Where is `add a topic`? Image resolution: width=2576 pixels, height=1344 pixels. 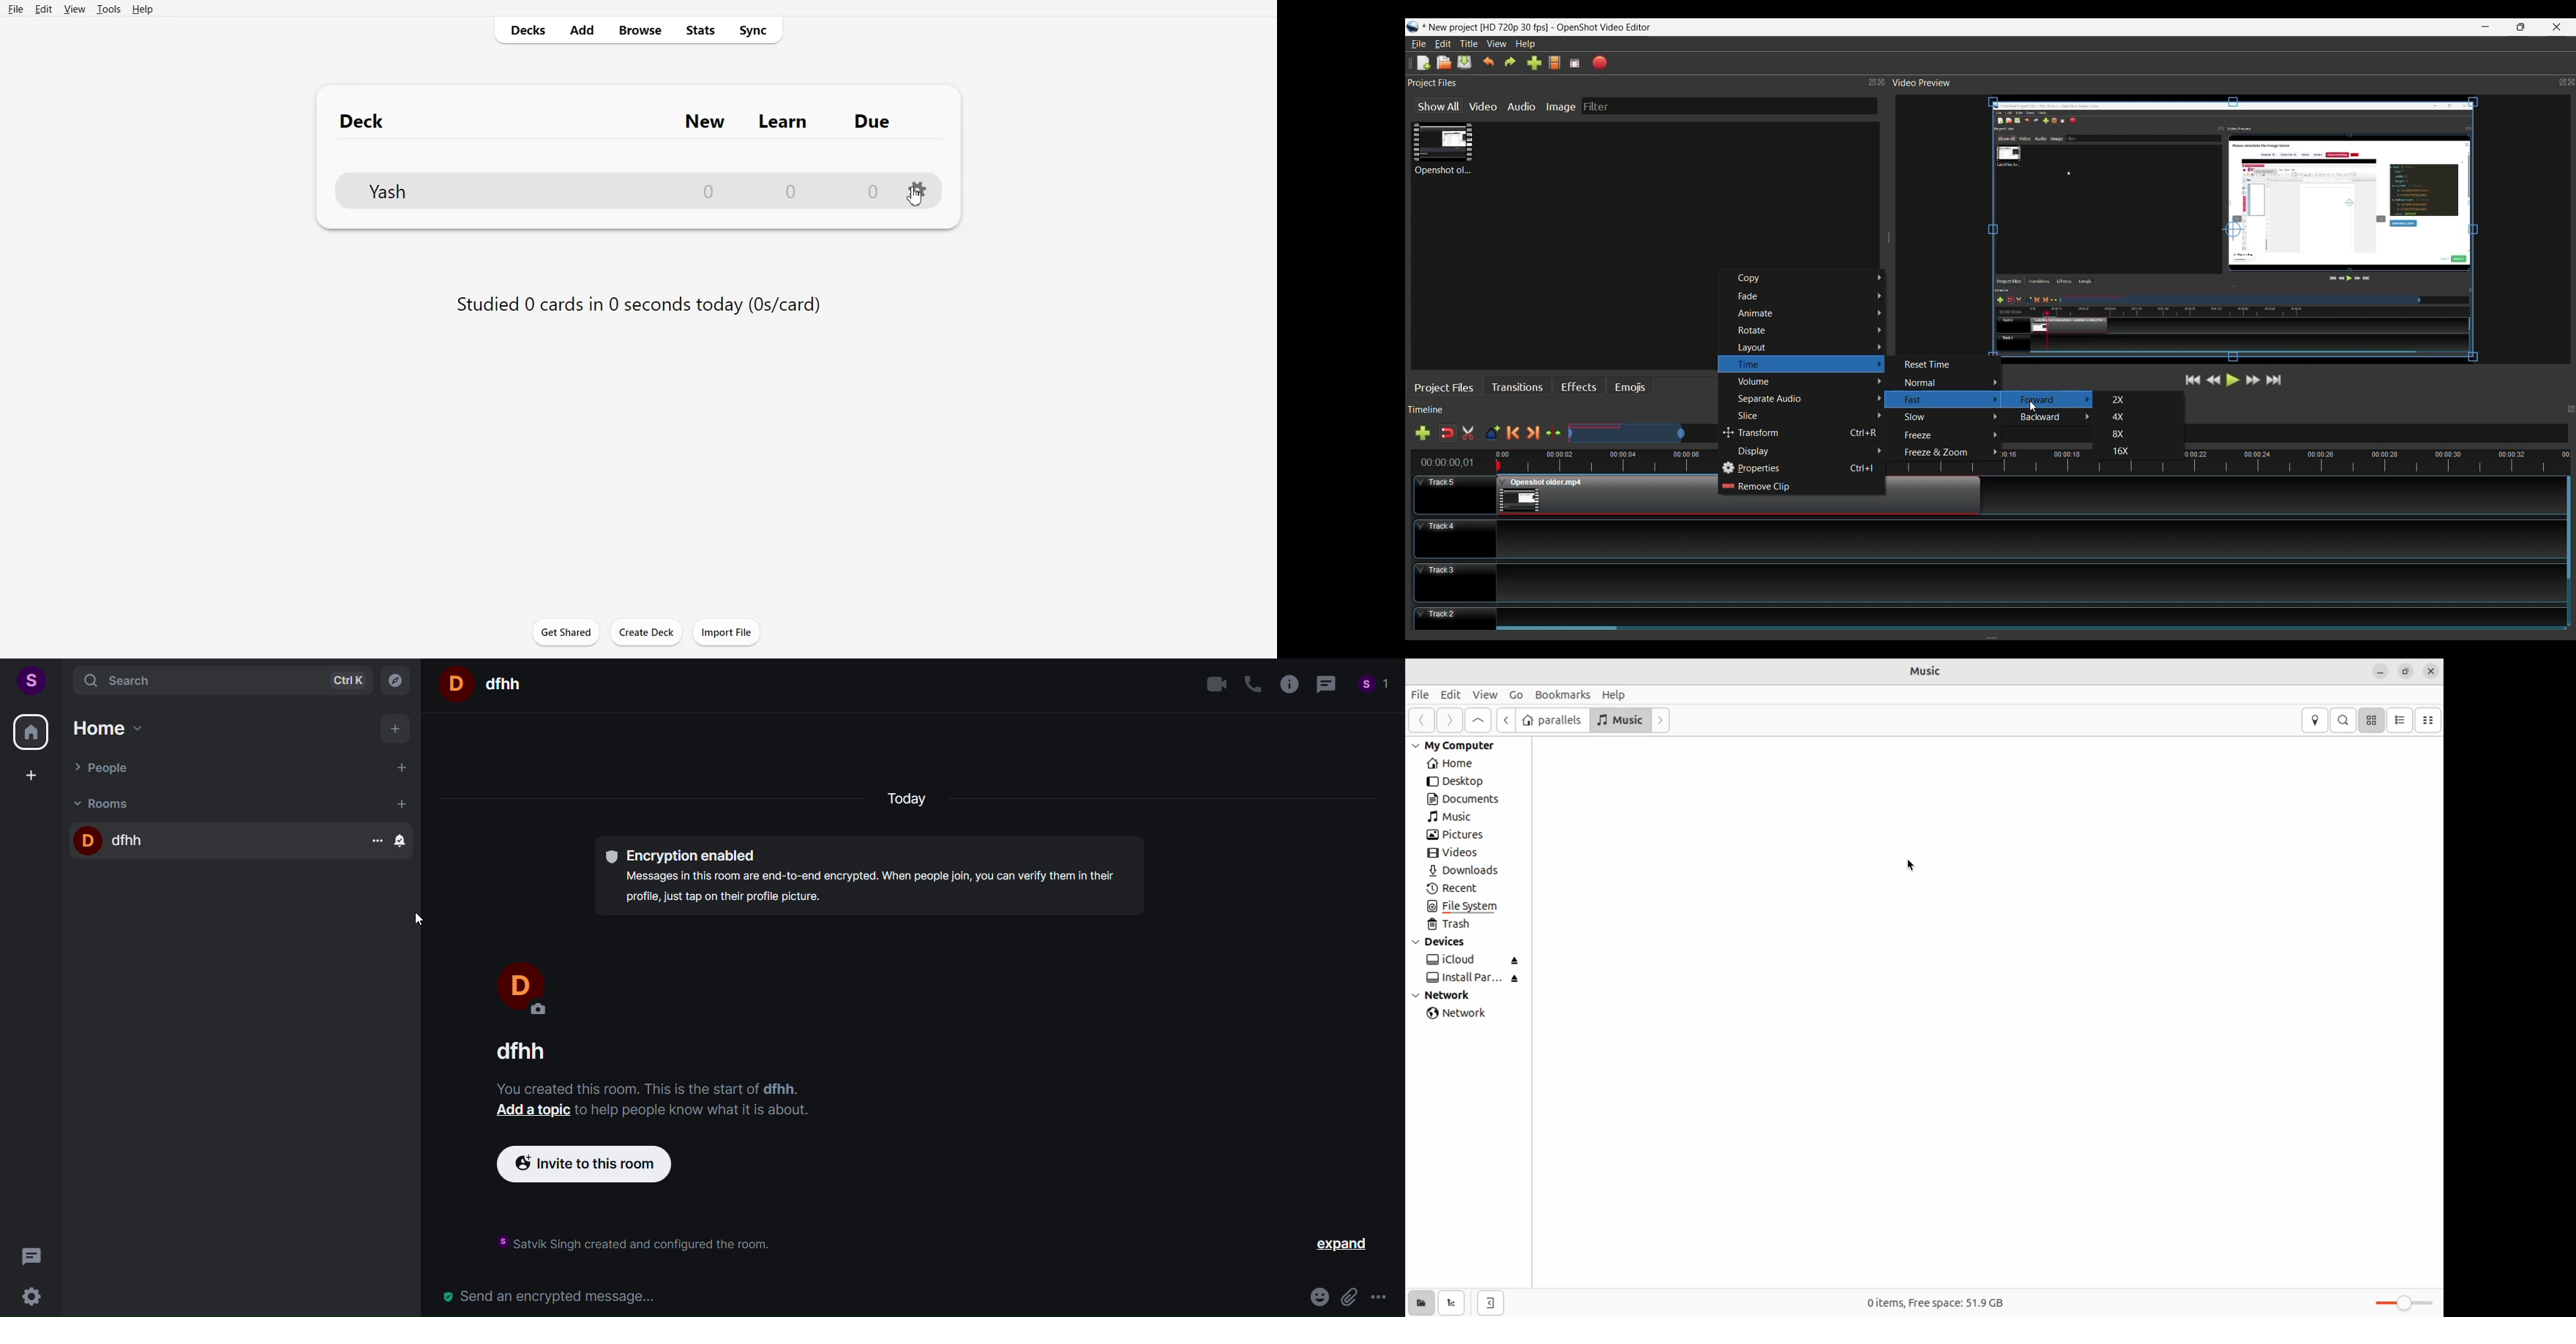
add a topic is located at coordinates (529, 1111).